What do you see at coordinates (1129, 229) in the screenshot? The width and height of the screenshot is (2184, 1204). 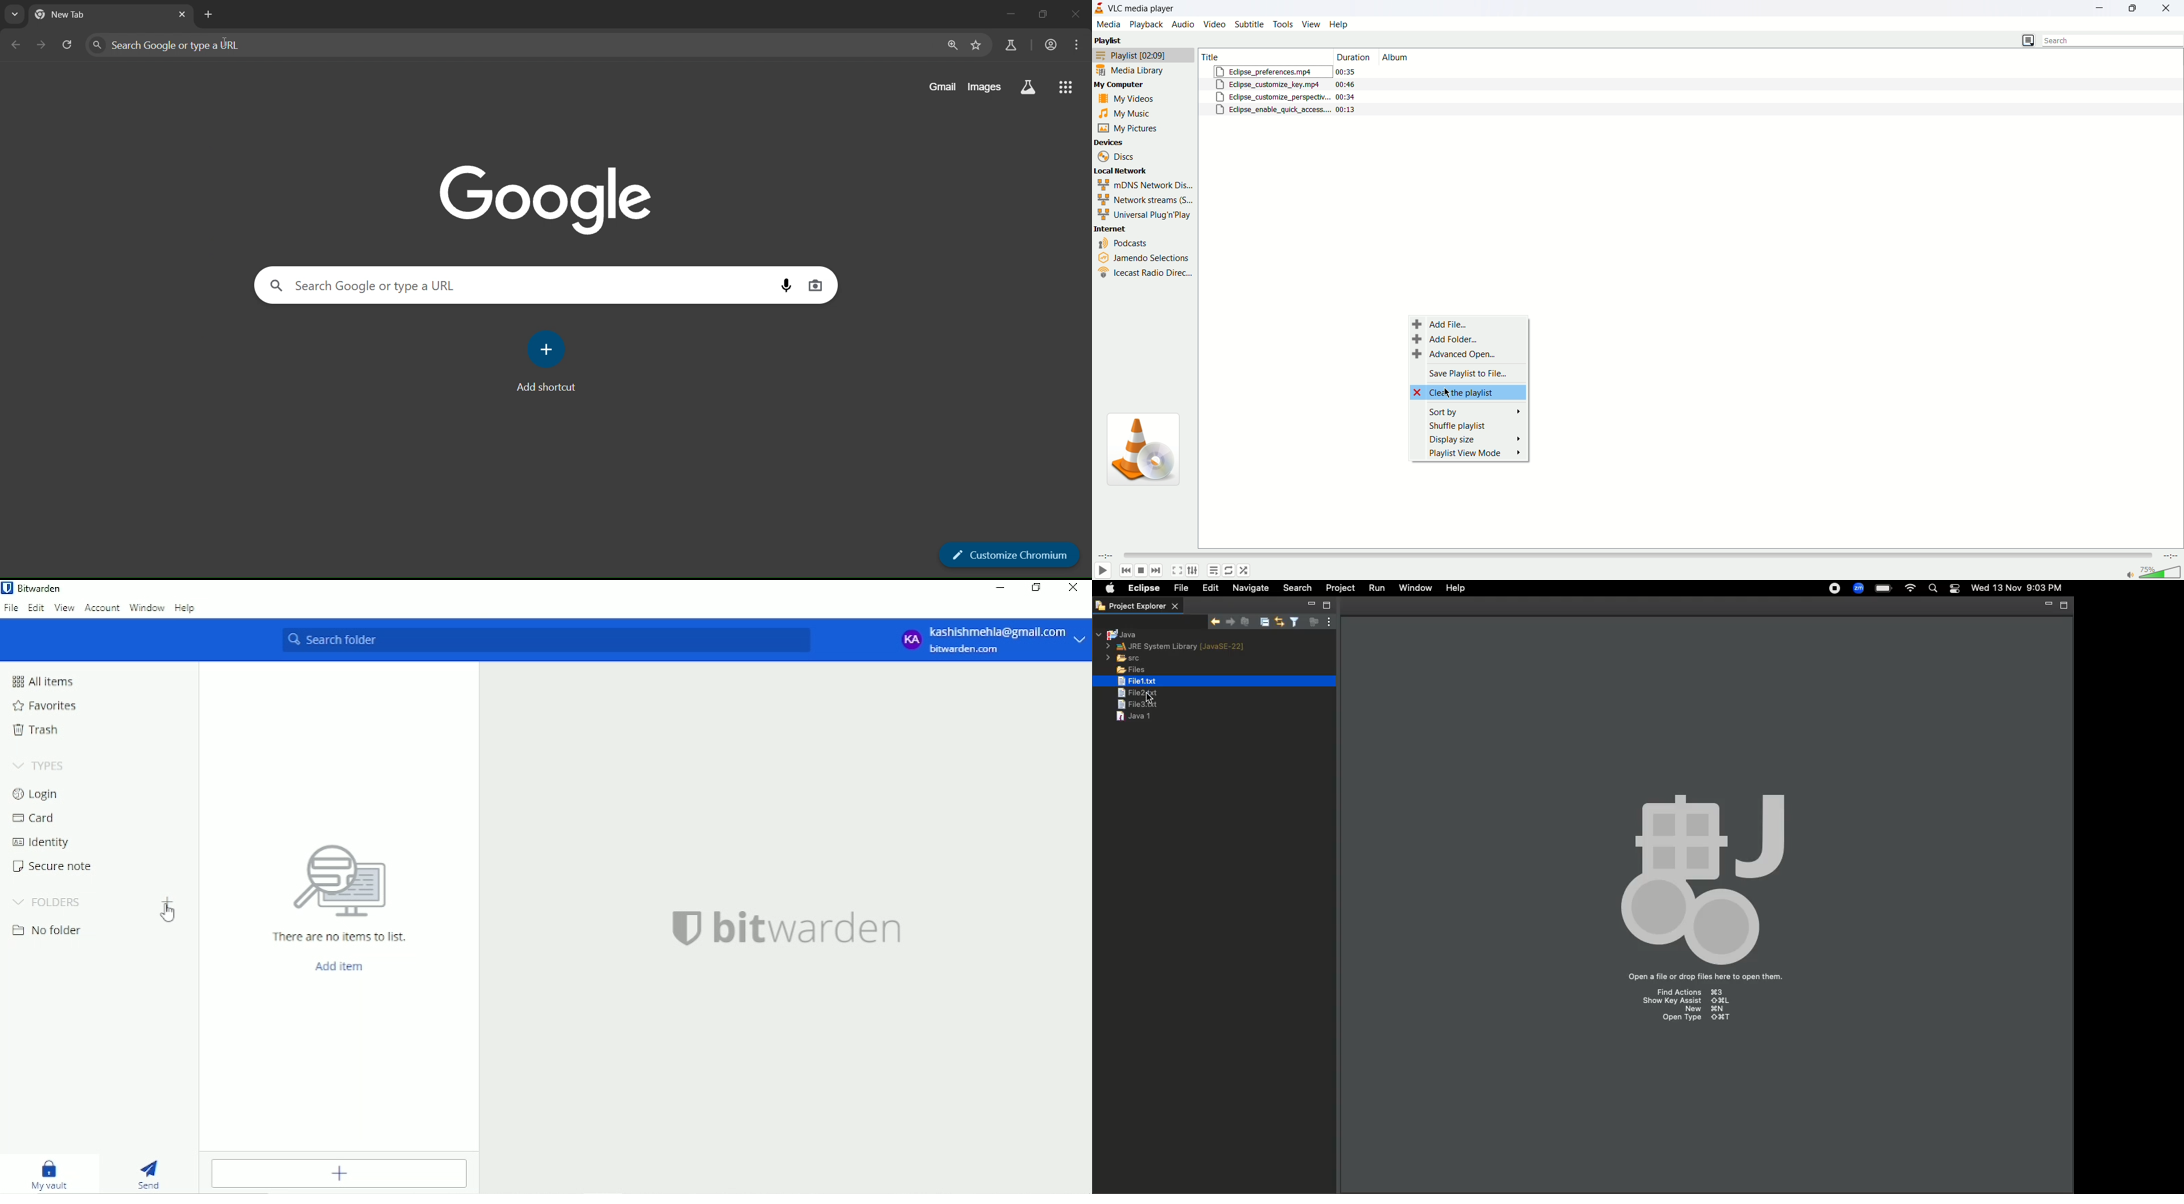 I see `internet` at bounding box center [1129, 229].